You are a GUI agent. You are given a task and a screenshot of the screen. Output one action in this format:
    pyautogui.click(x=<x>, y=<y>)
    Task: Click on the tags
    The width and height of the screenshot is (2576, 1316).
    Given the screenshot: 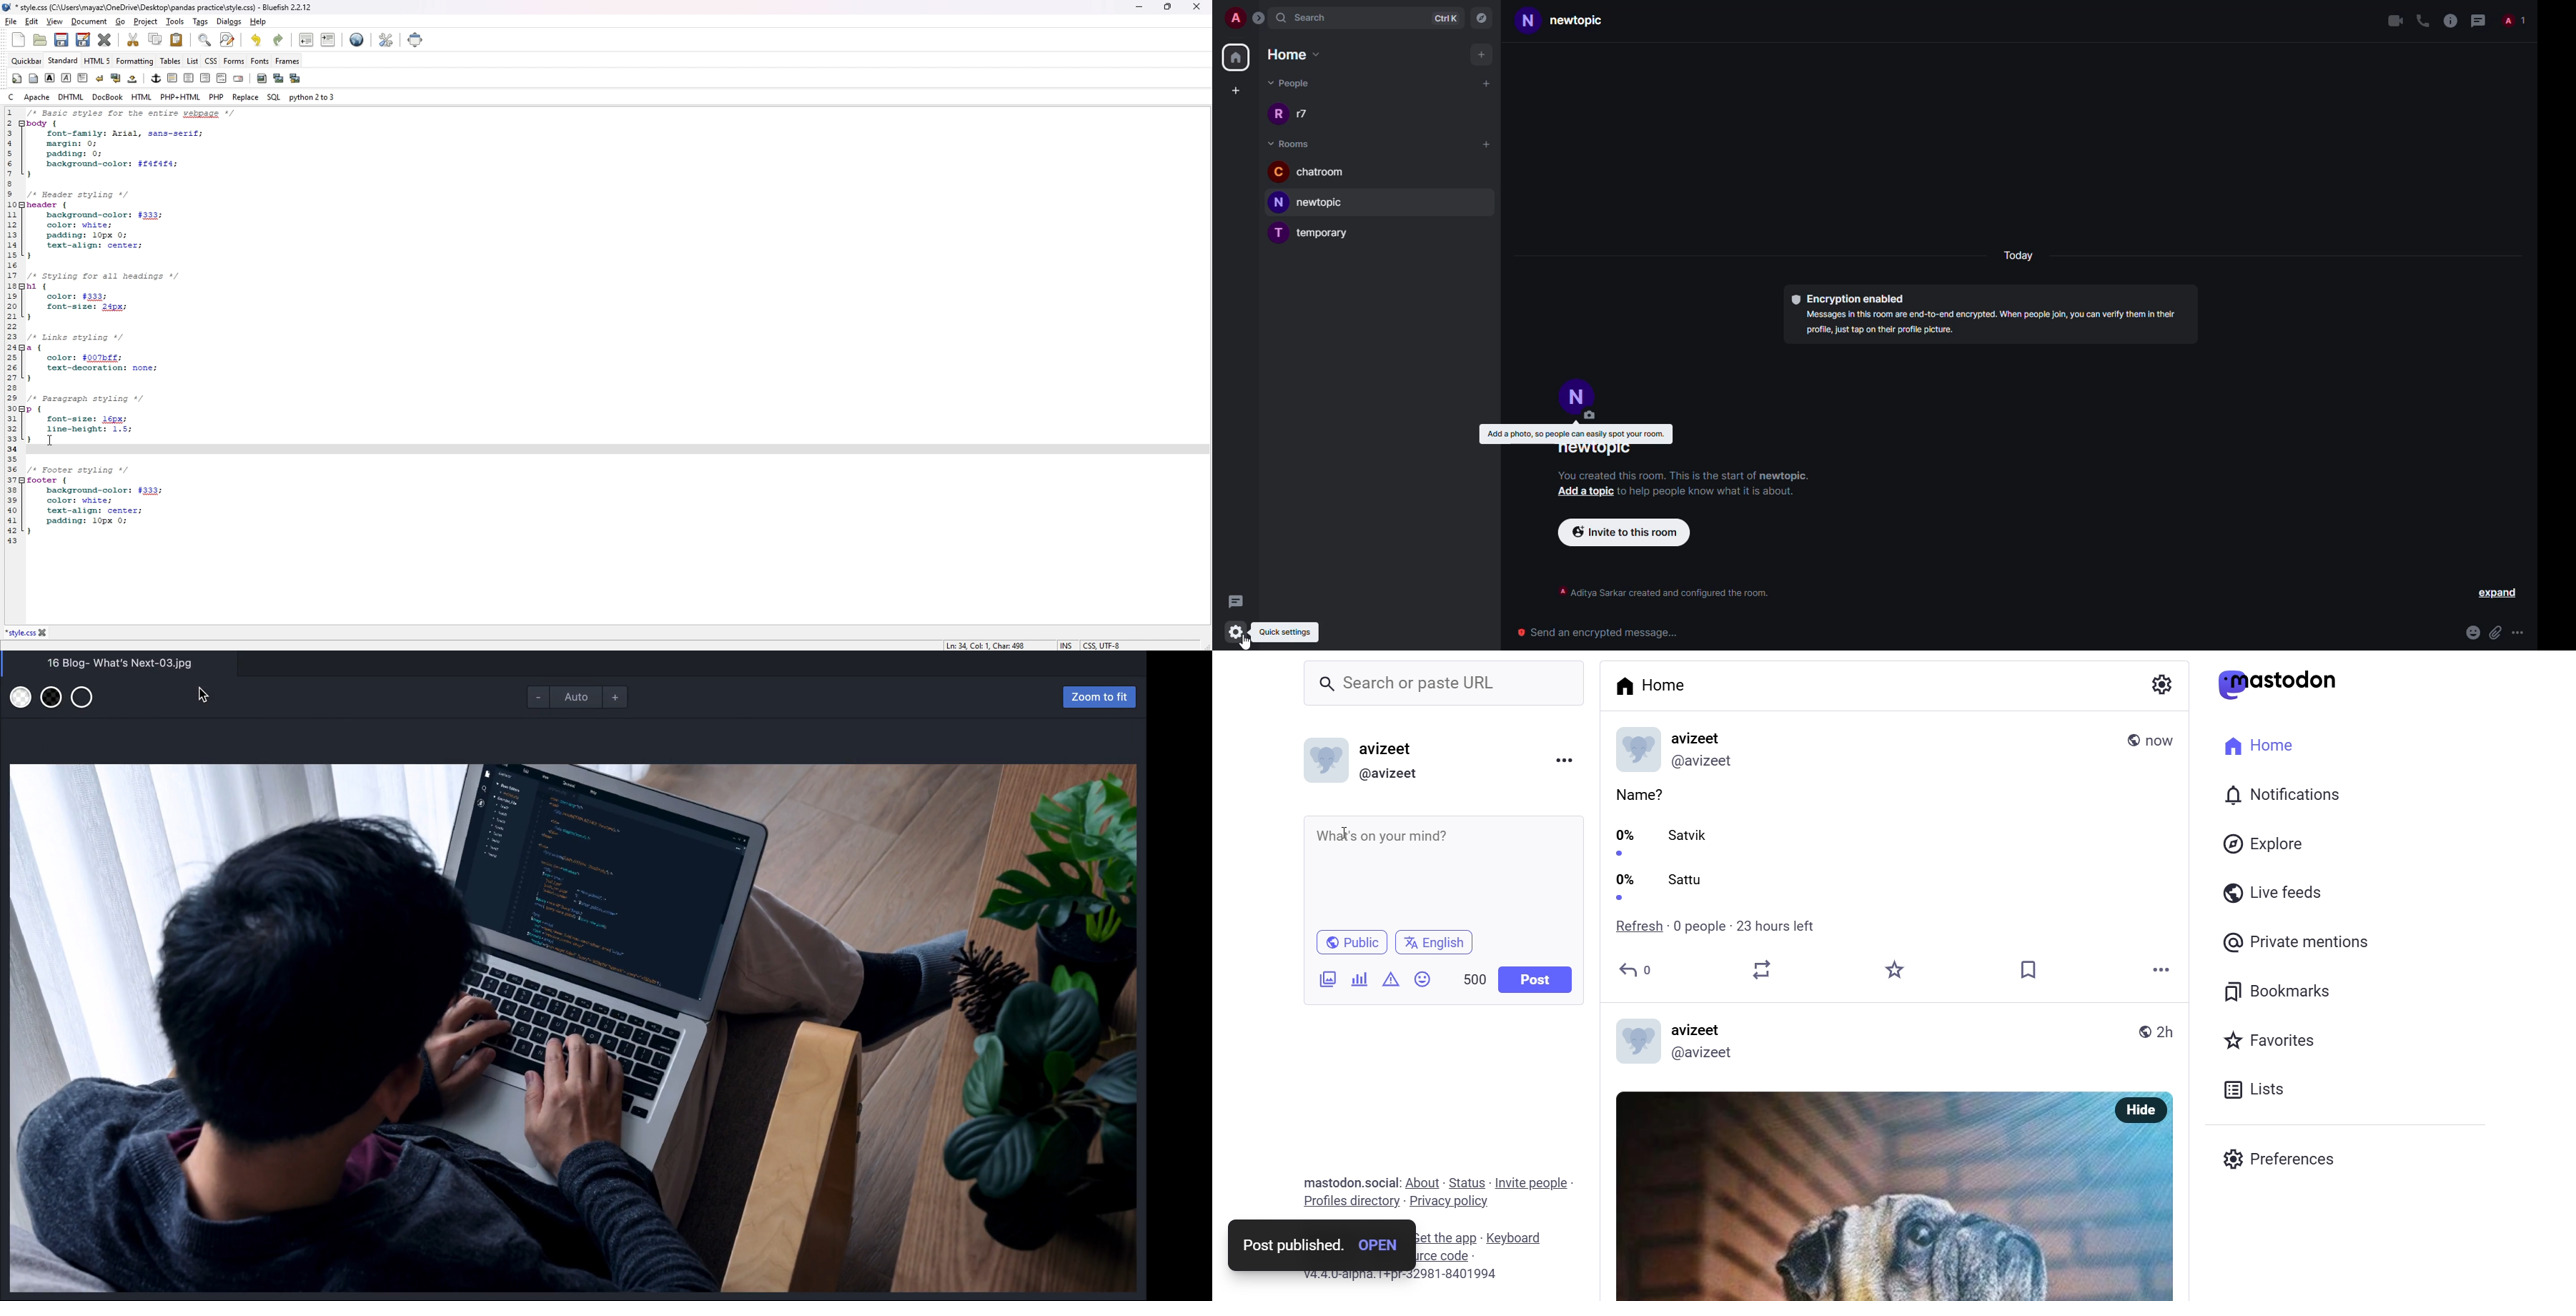 What is the action you would take?
    pyautogui.click(x=199, y=21)
    